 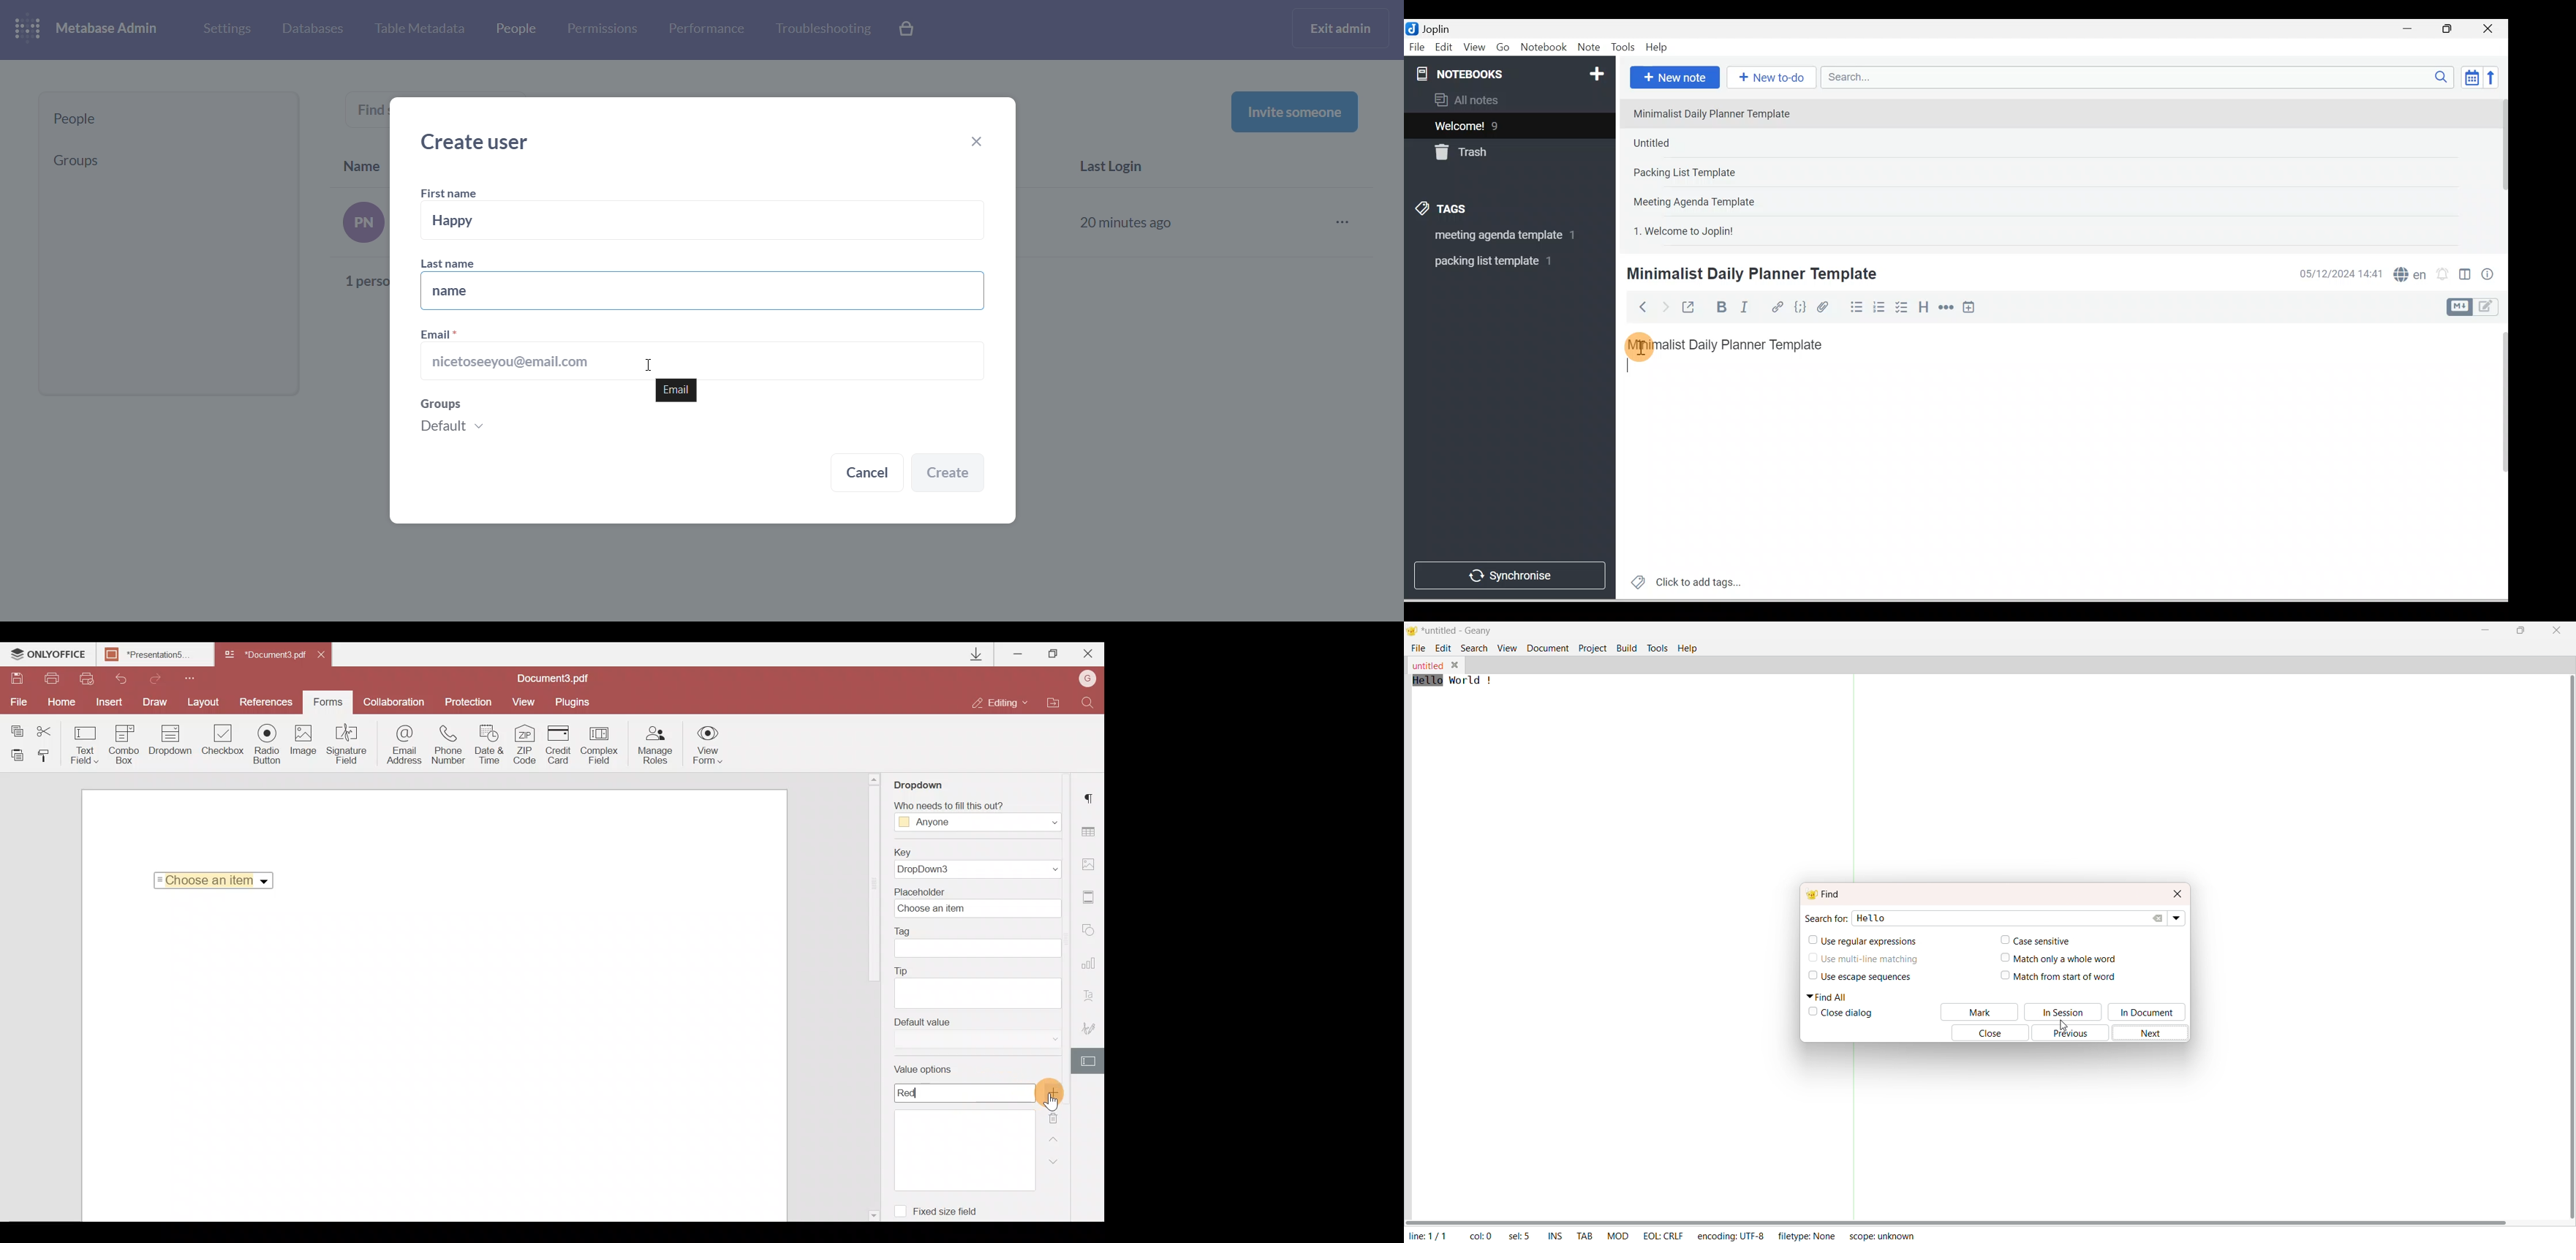 What do you see at coordinates (306, 743) in the screenshot?
I see `Image` at bounding box center [306, 743].